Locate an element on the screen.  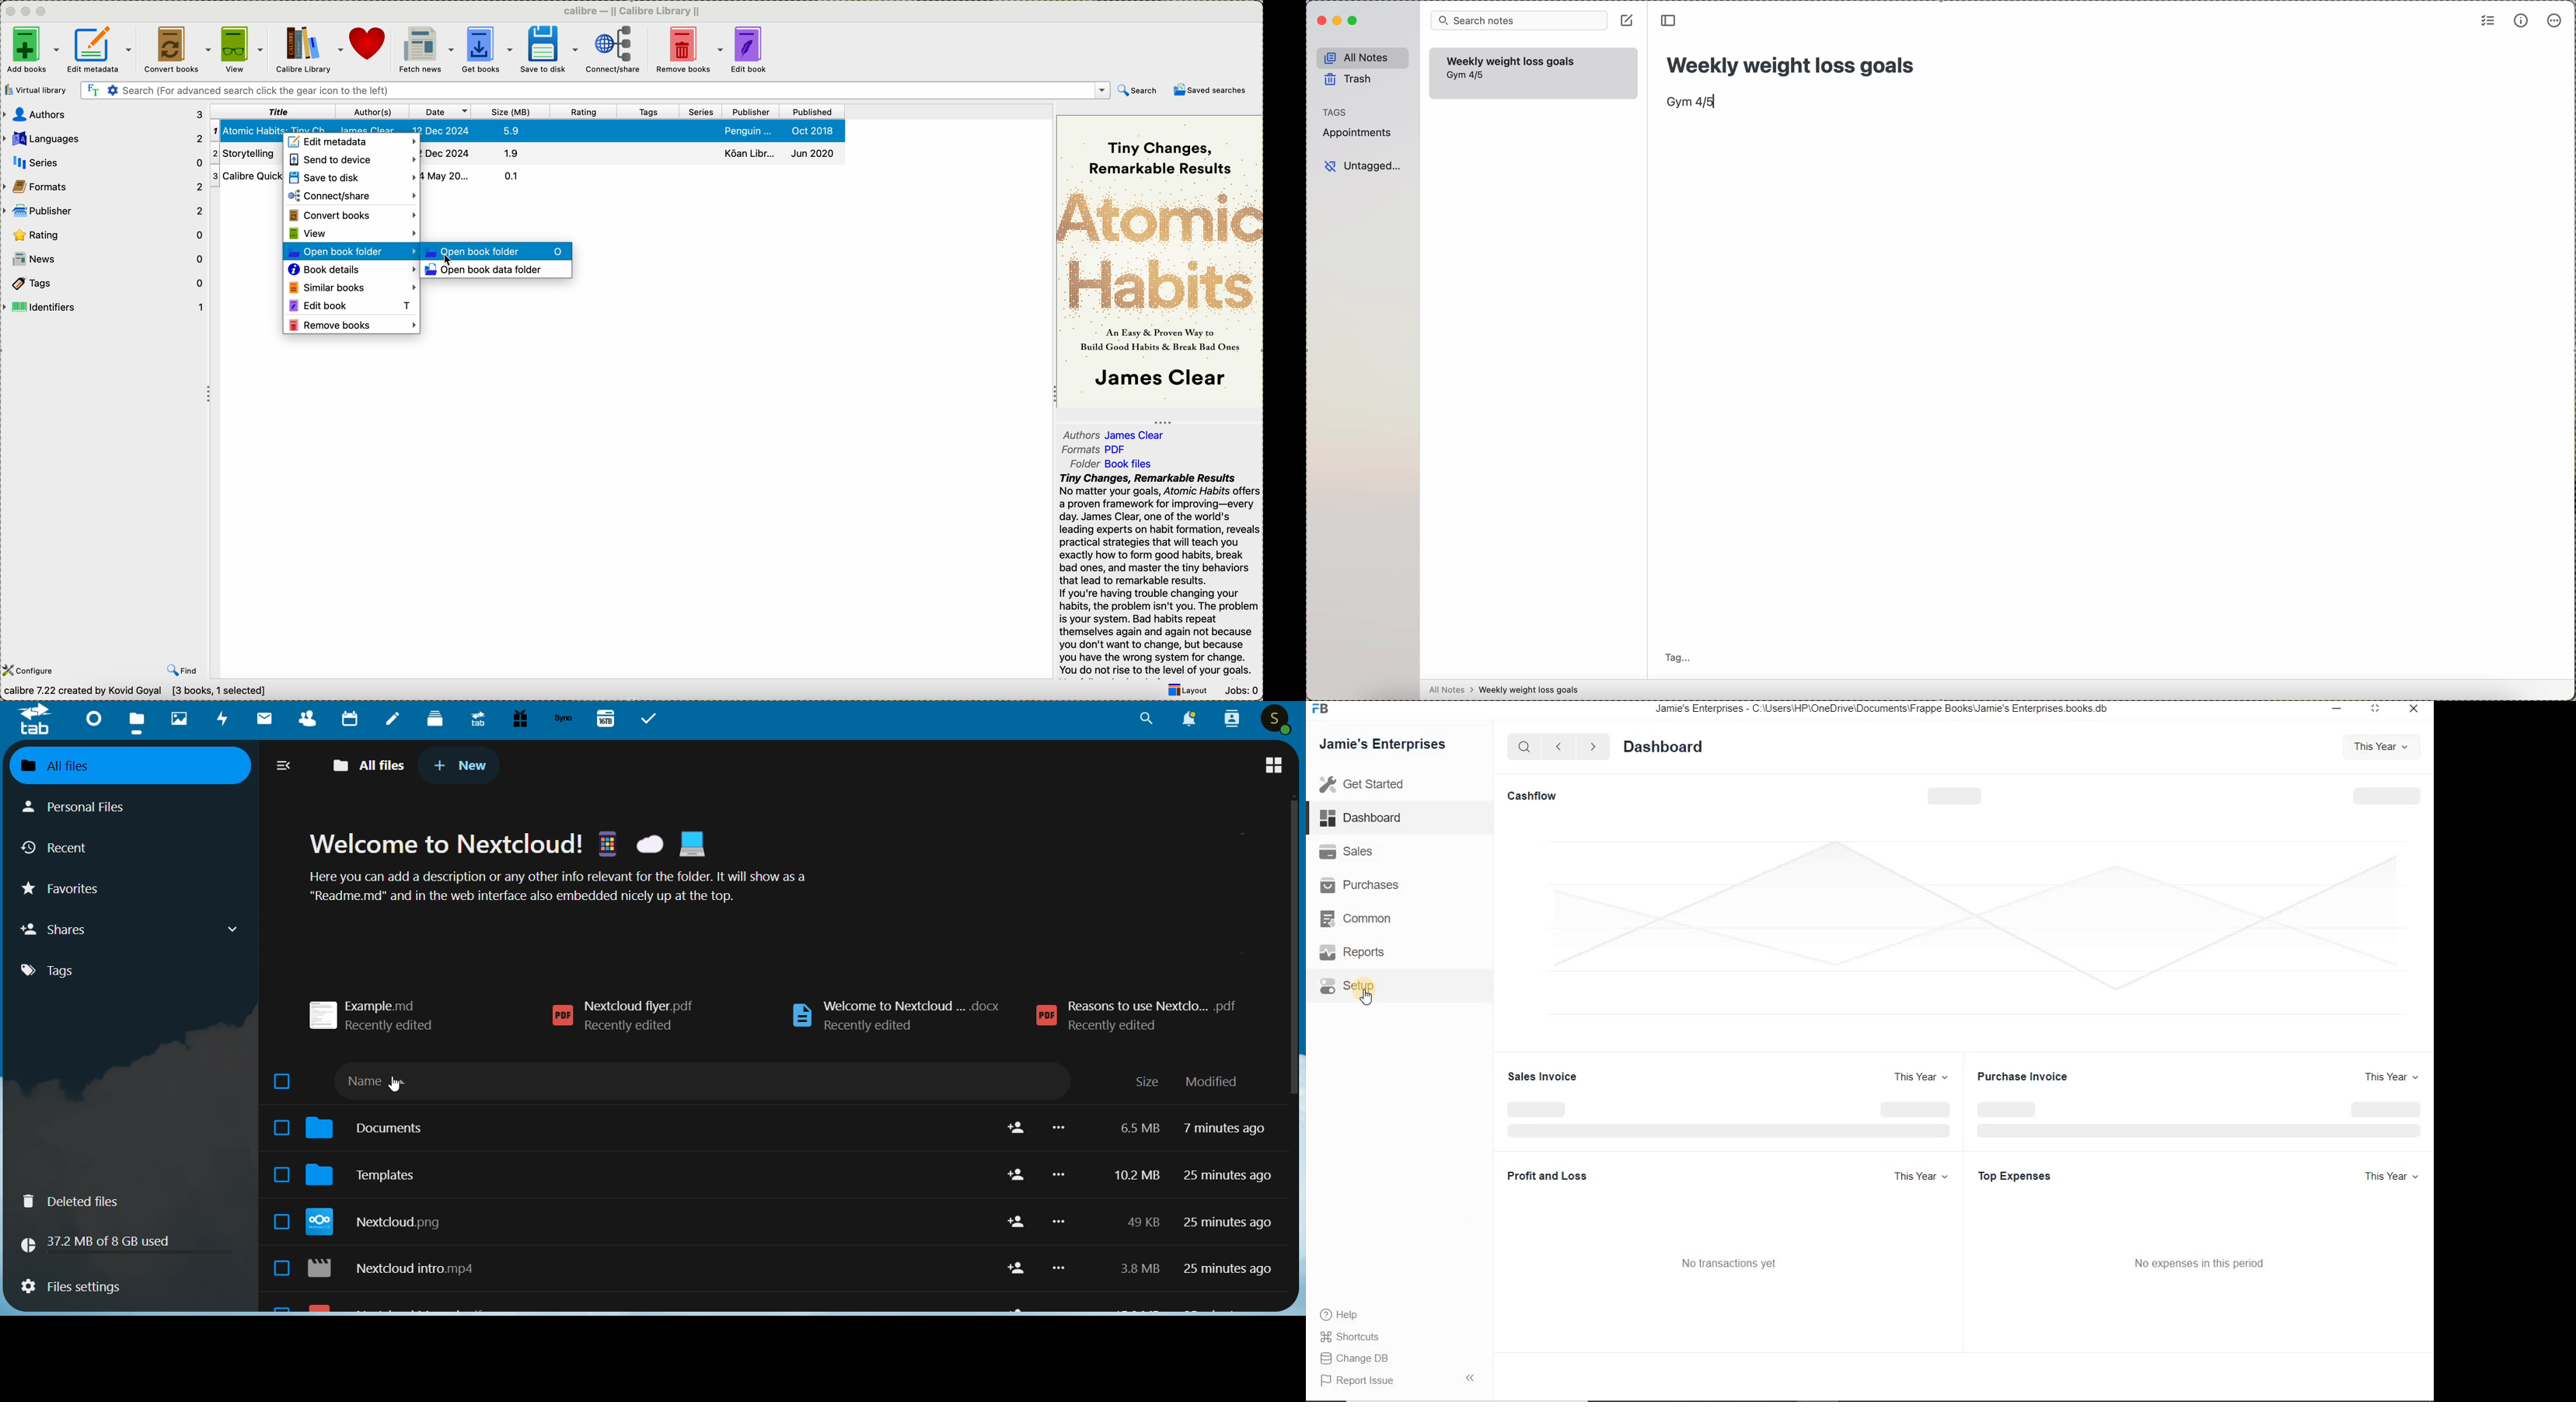
Purchases is located at coordinates (1366, 884).